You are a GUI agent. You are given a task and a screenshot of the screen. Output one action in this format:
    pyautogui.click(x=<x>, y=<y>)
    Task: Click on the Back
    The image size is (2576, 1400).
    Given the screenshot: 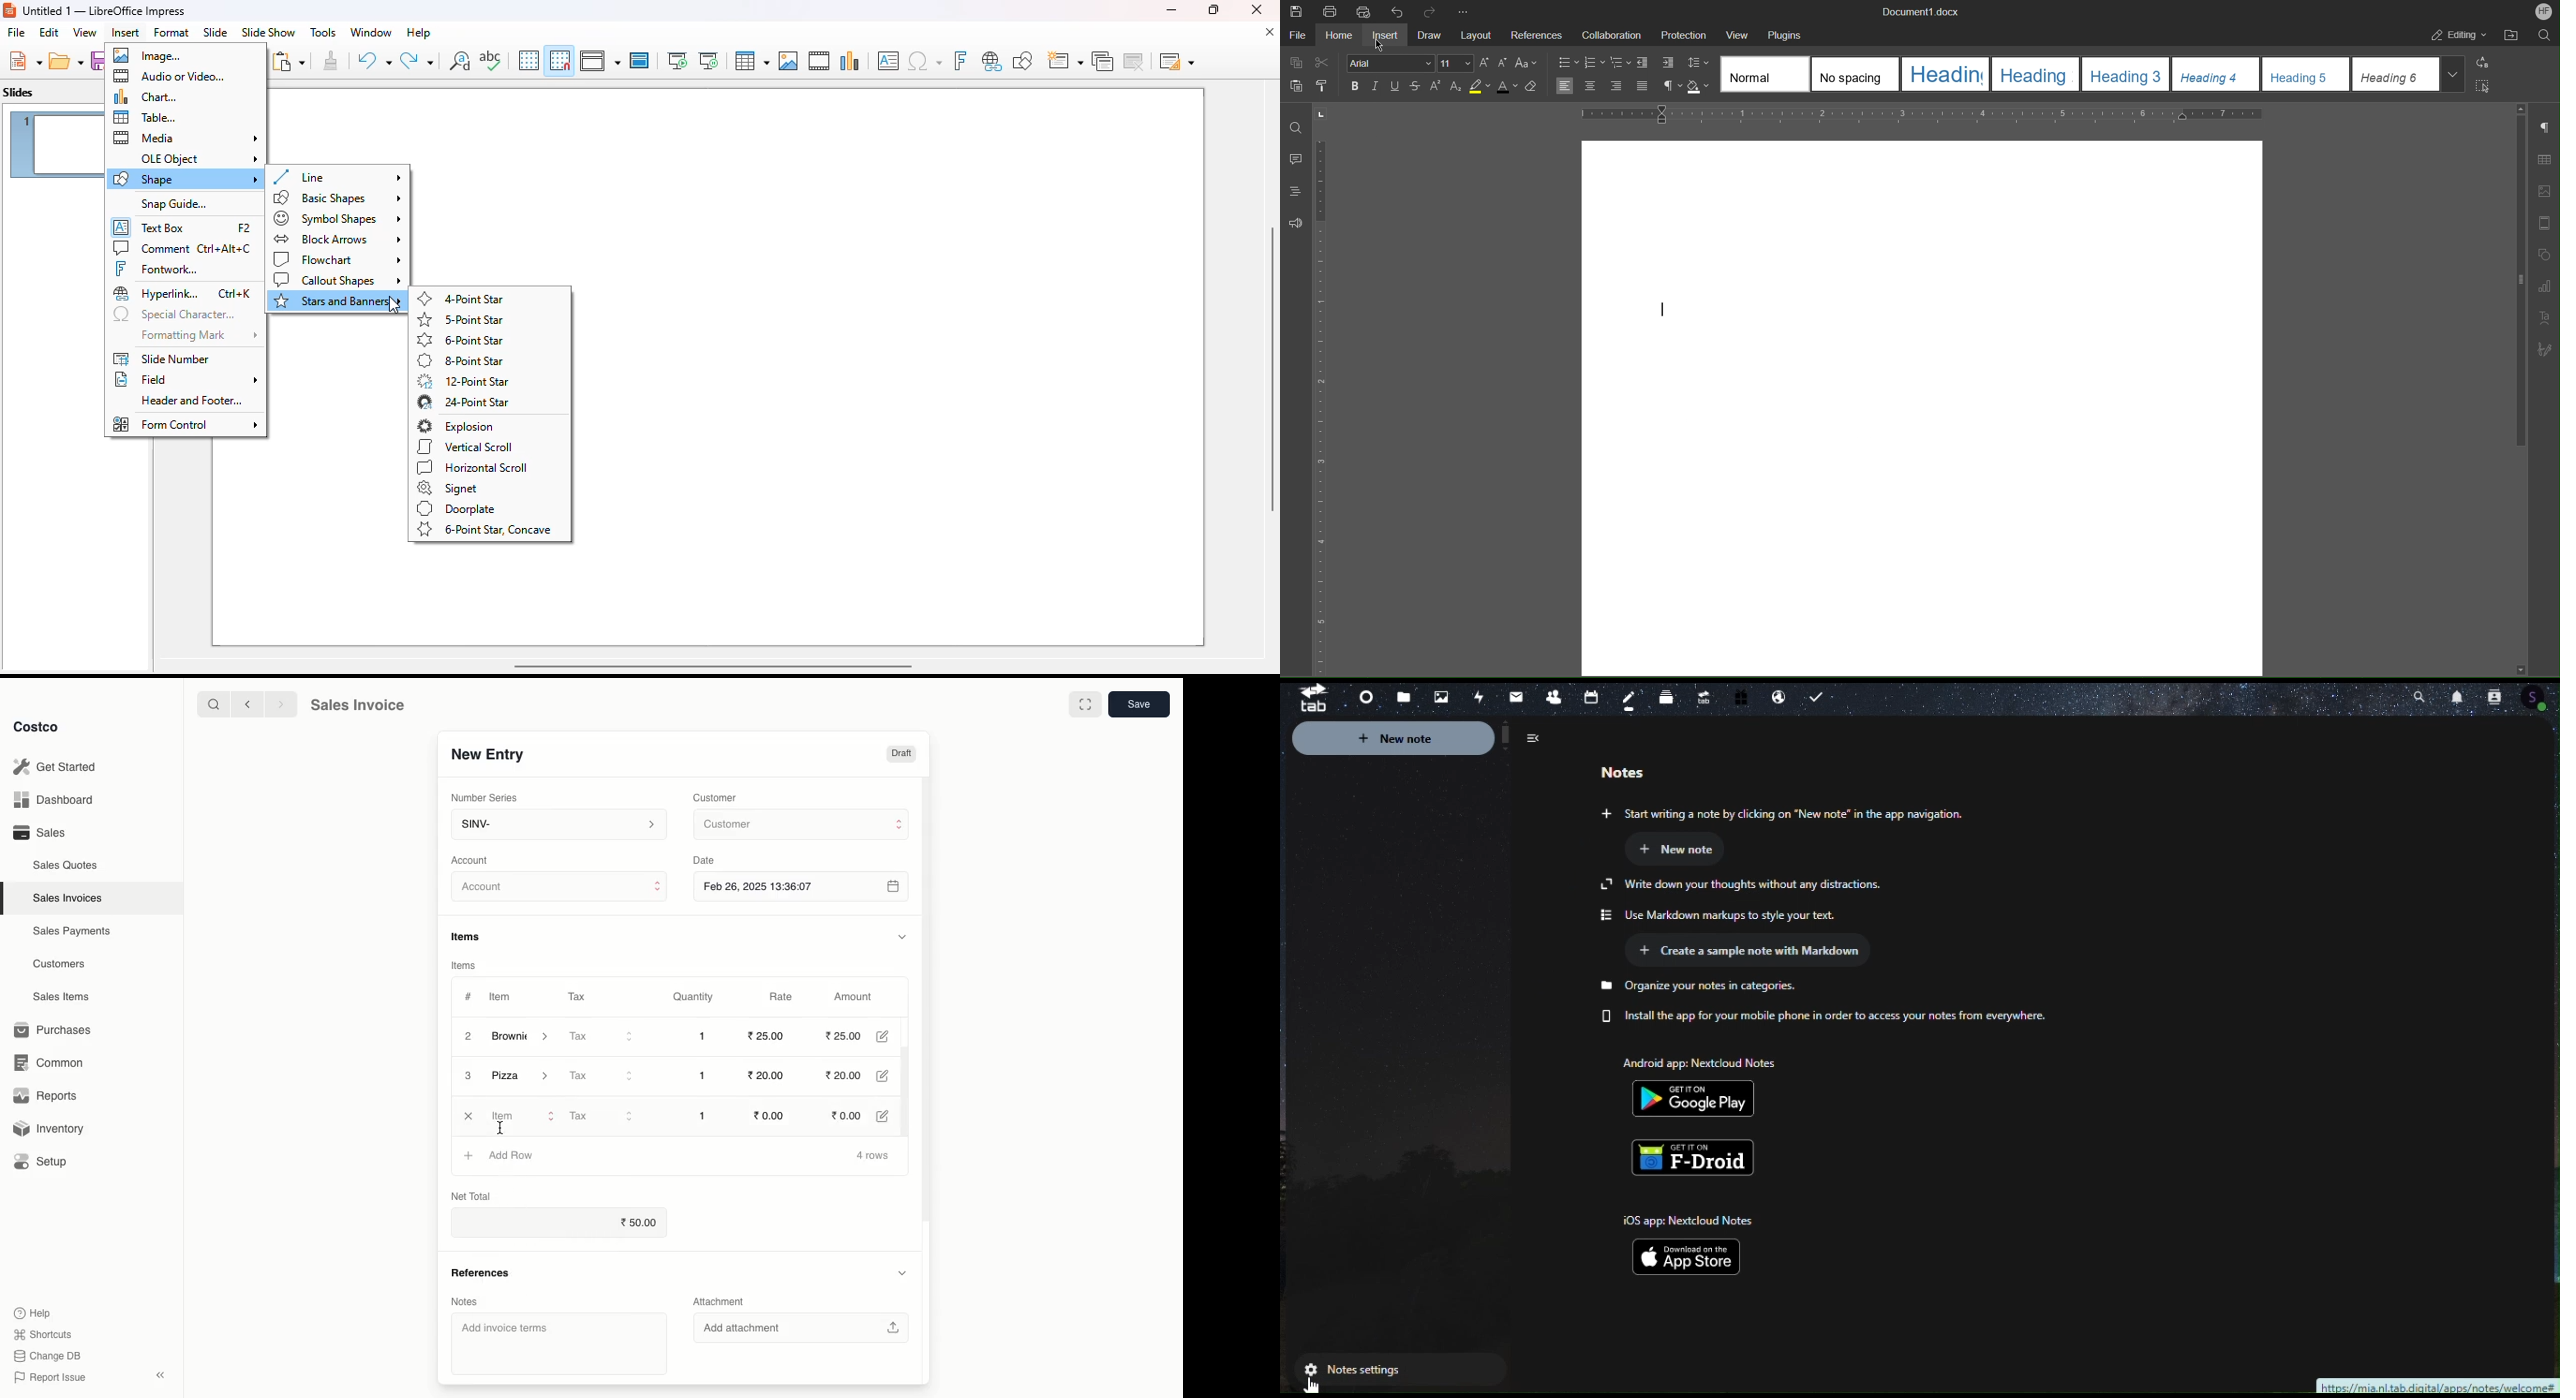 What is the action you would take?
    pyautogui.click(x=246, y=704)
    